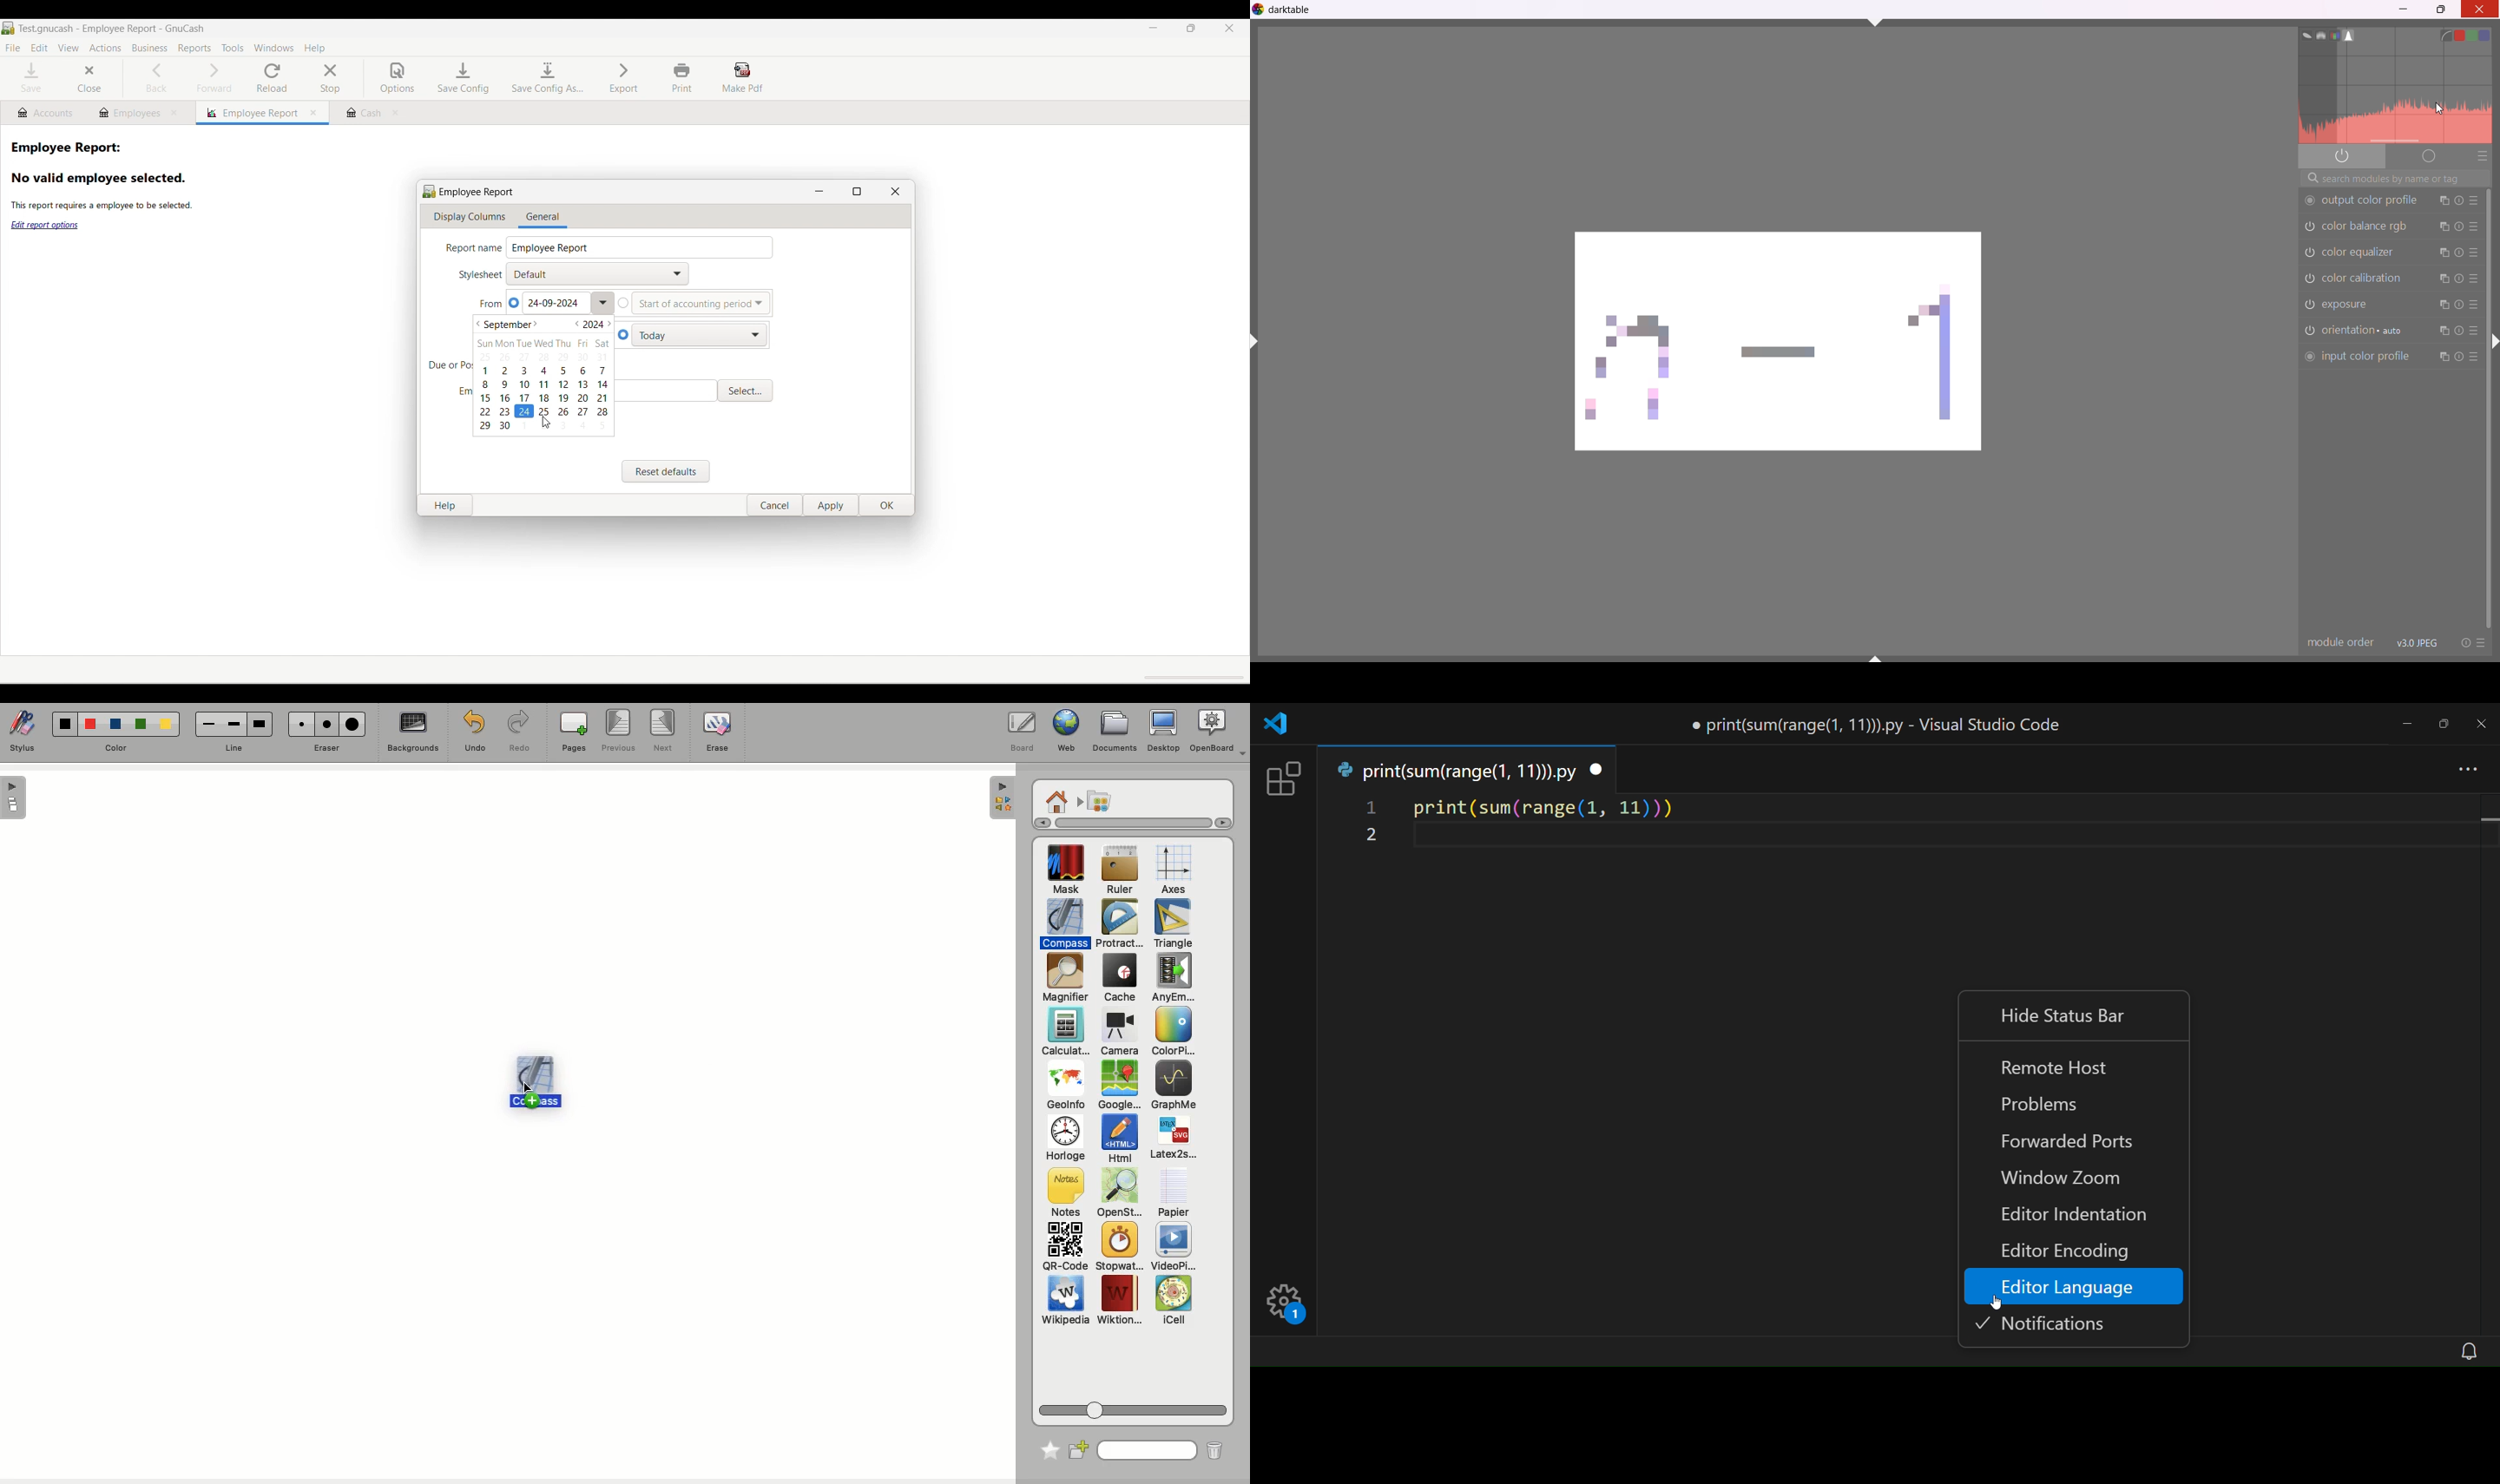 The width and height of the screenshot is (2520, 1484). Describe the element at coordinates (2001, 1306) in the screenshot. I see `cursor` at that location.